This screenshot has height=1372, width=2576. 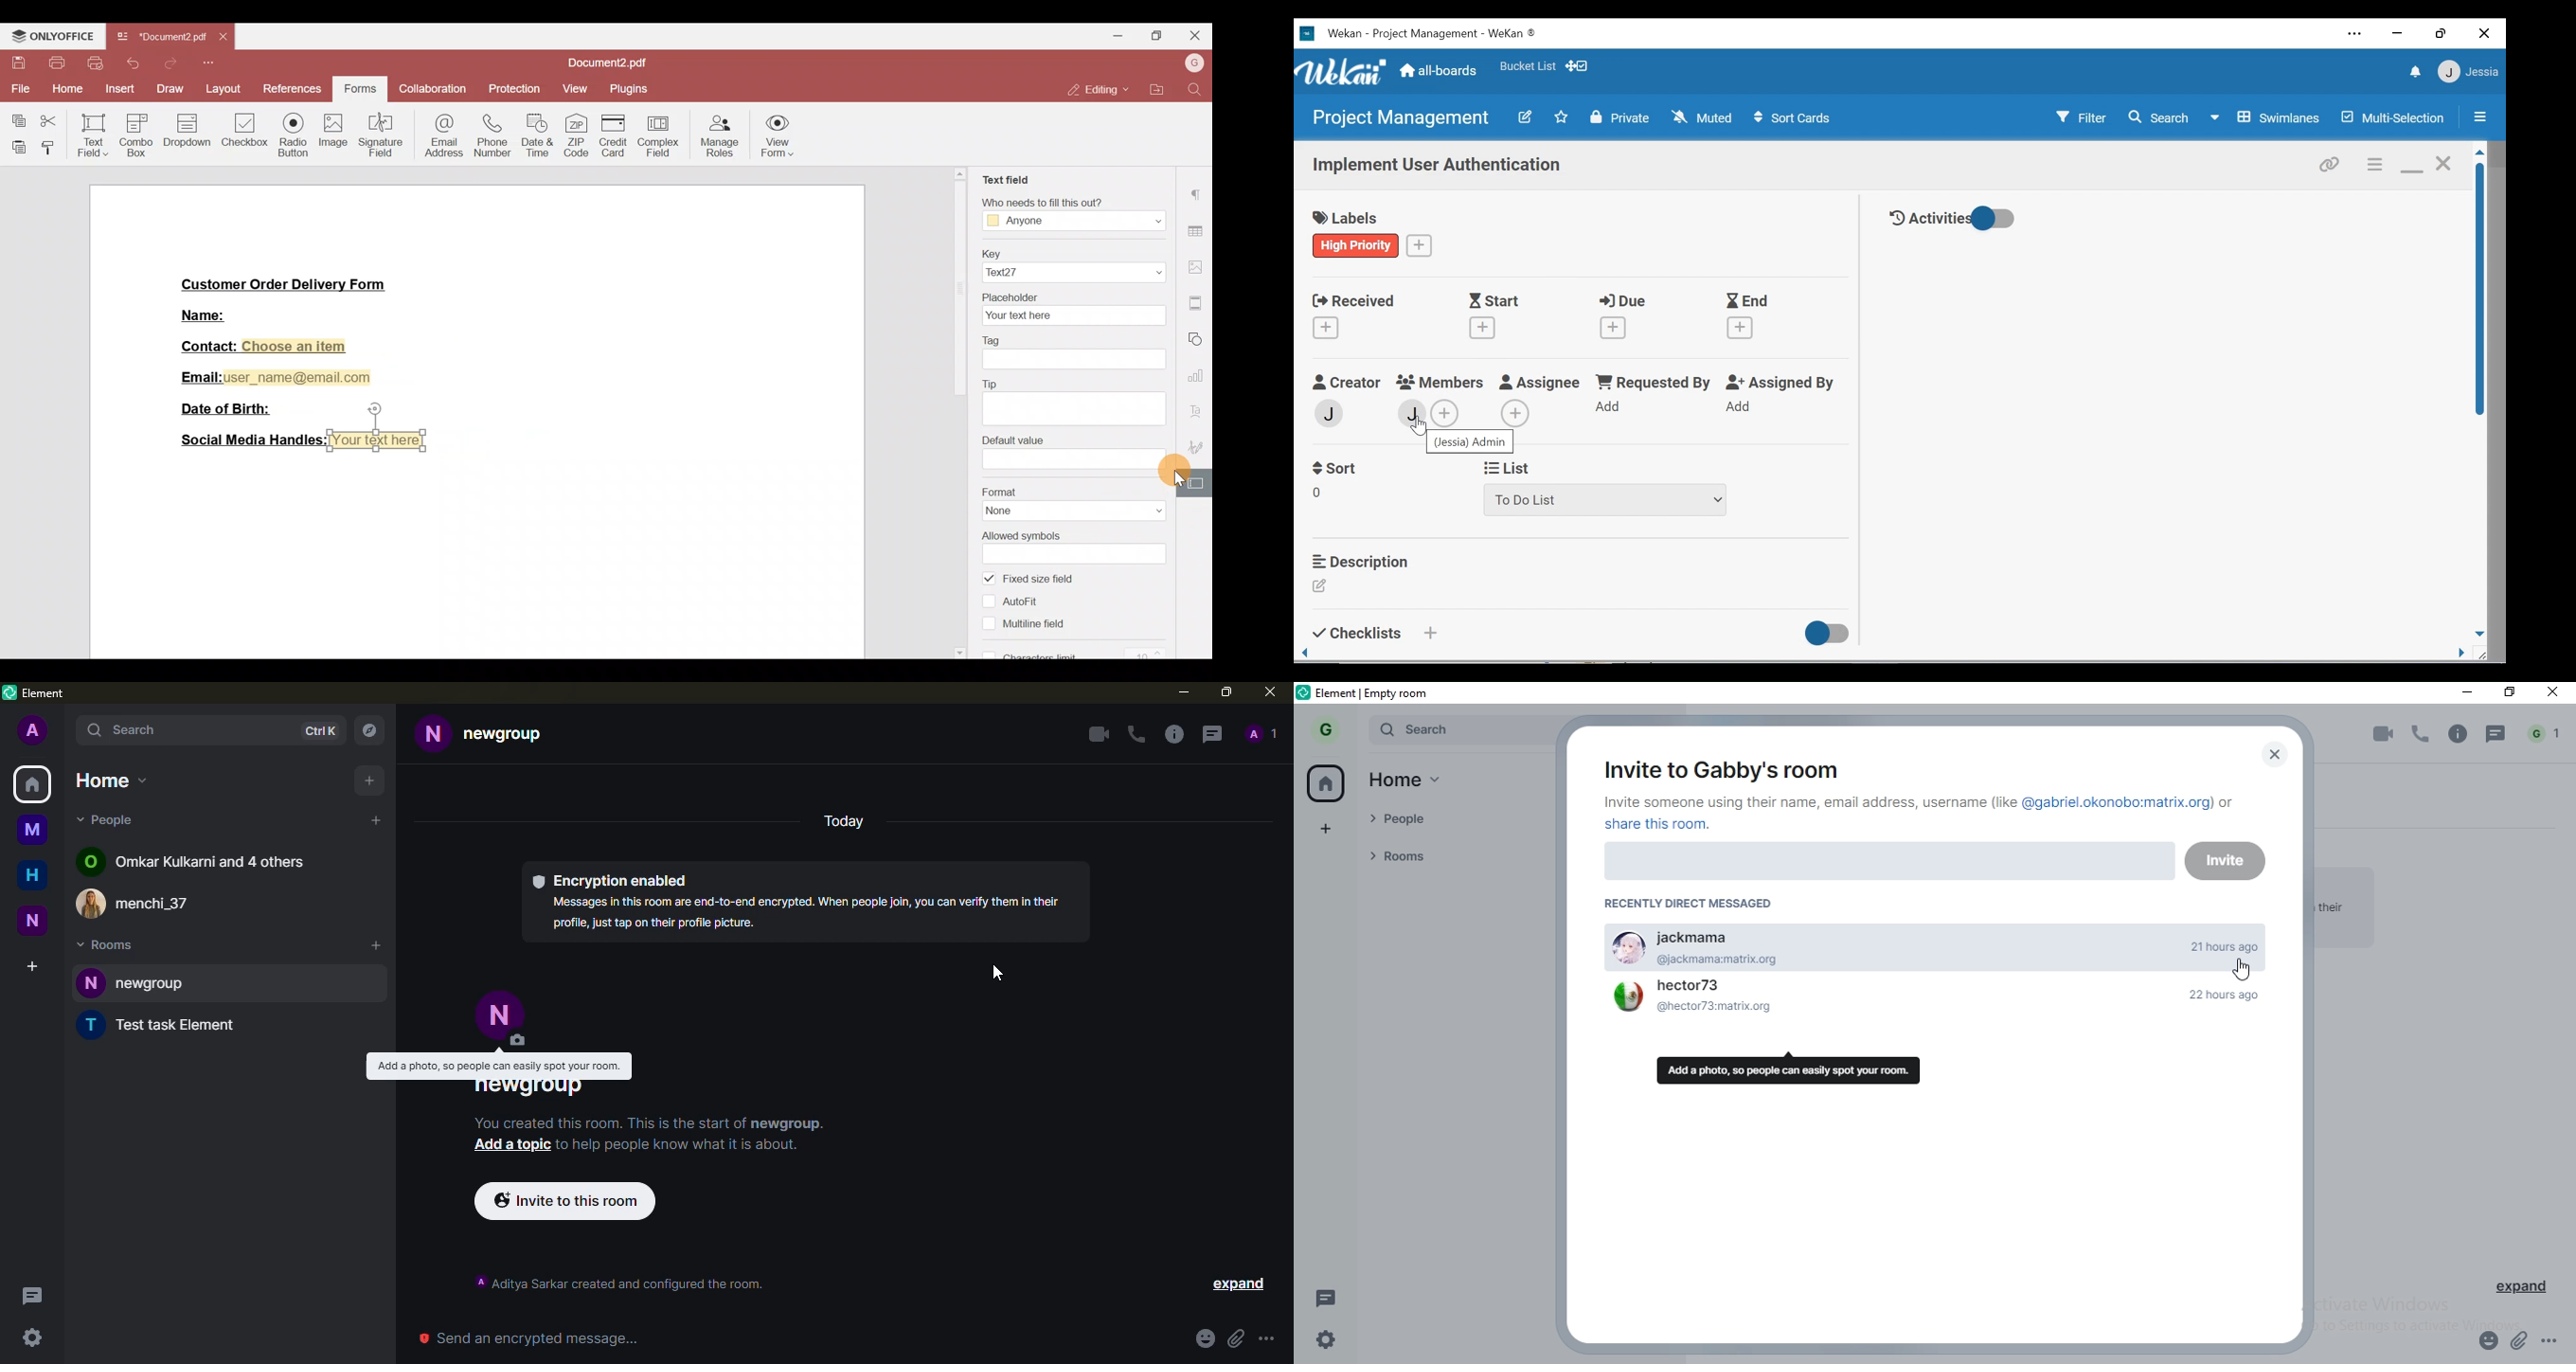 I want to click on Text field, so click(x=1006, y=177).